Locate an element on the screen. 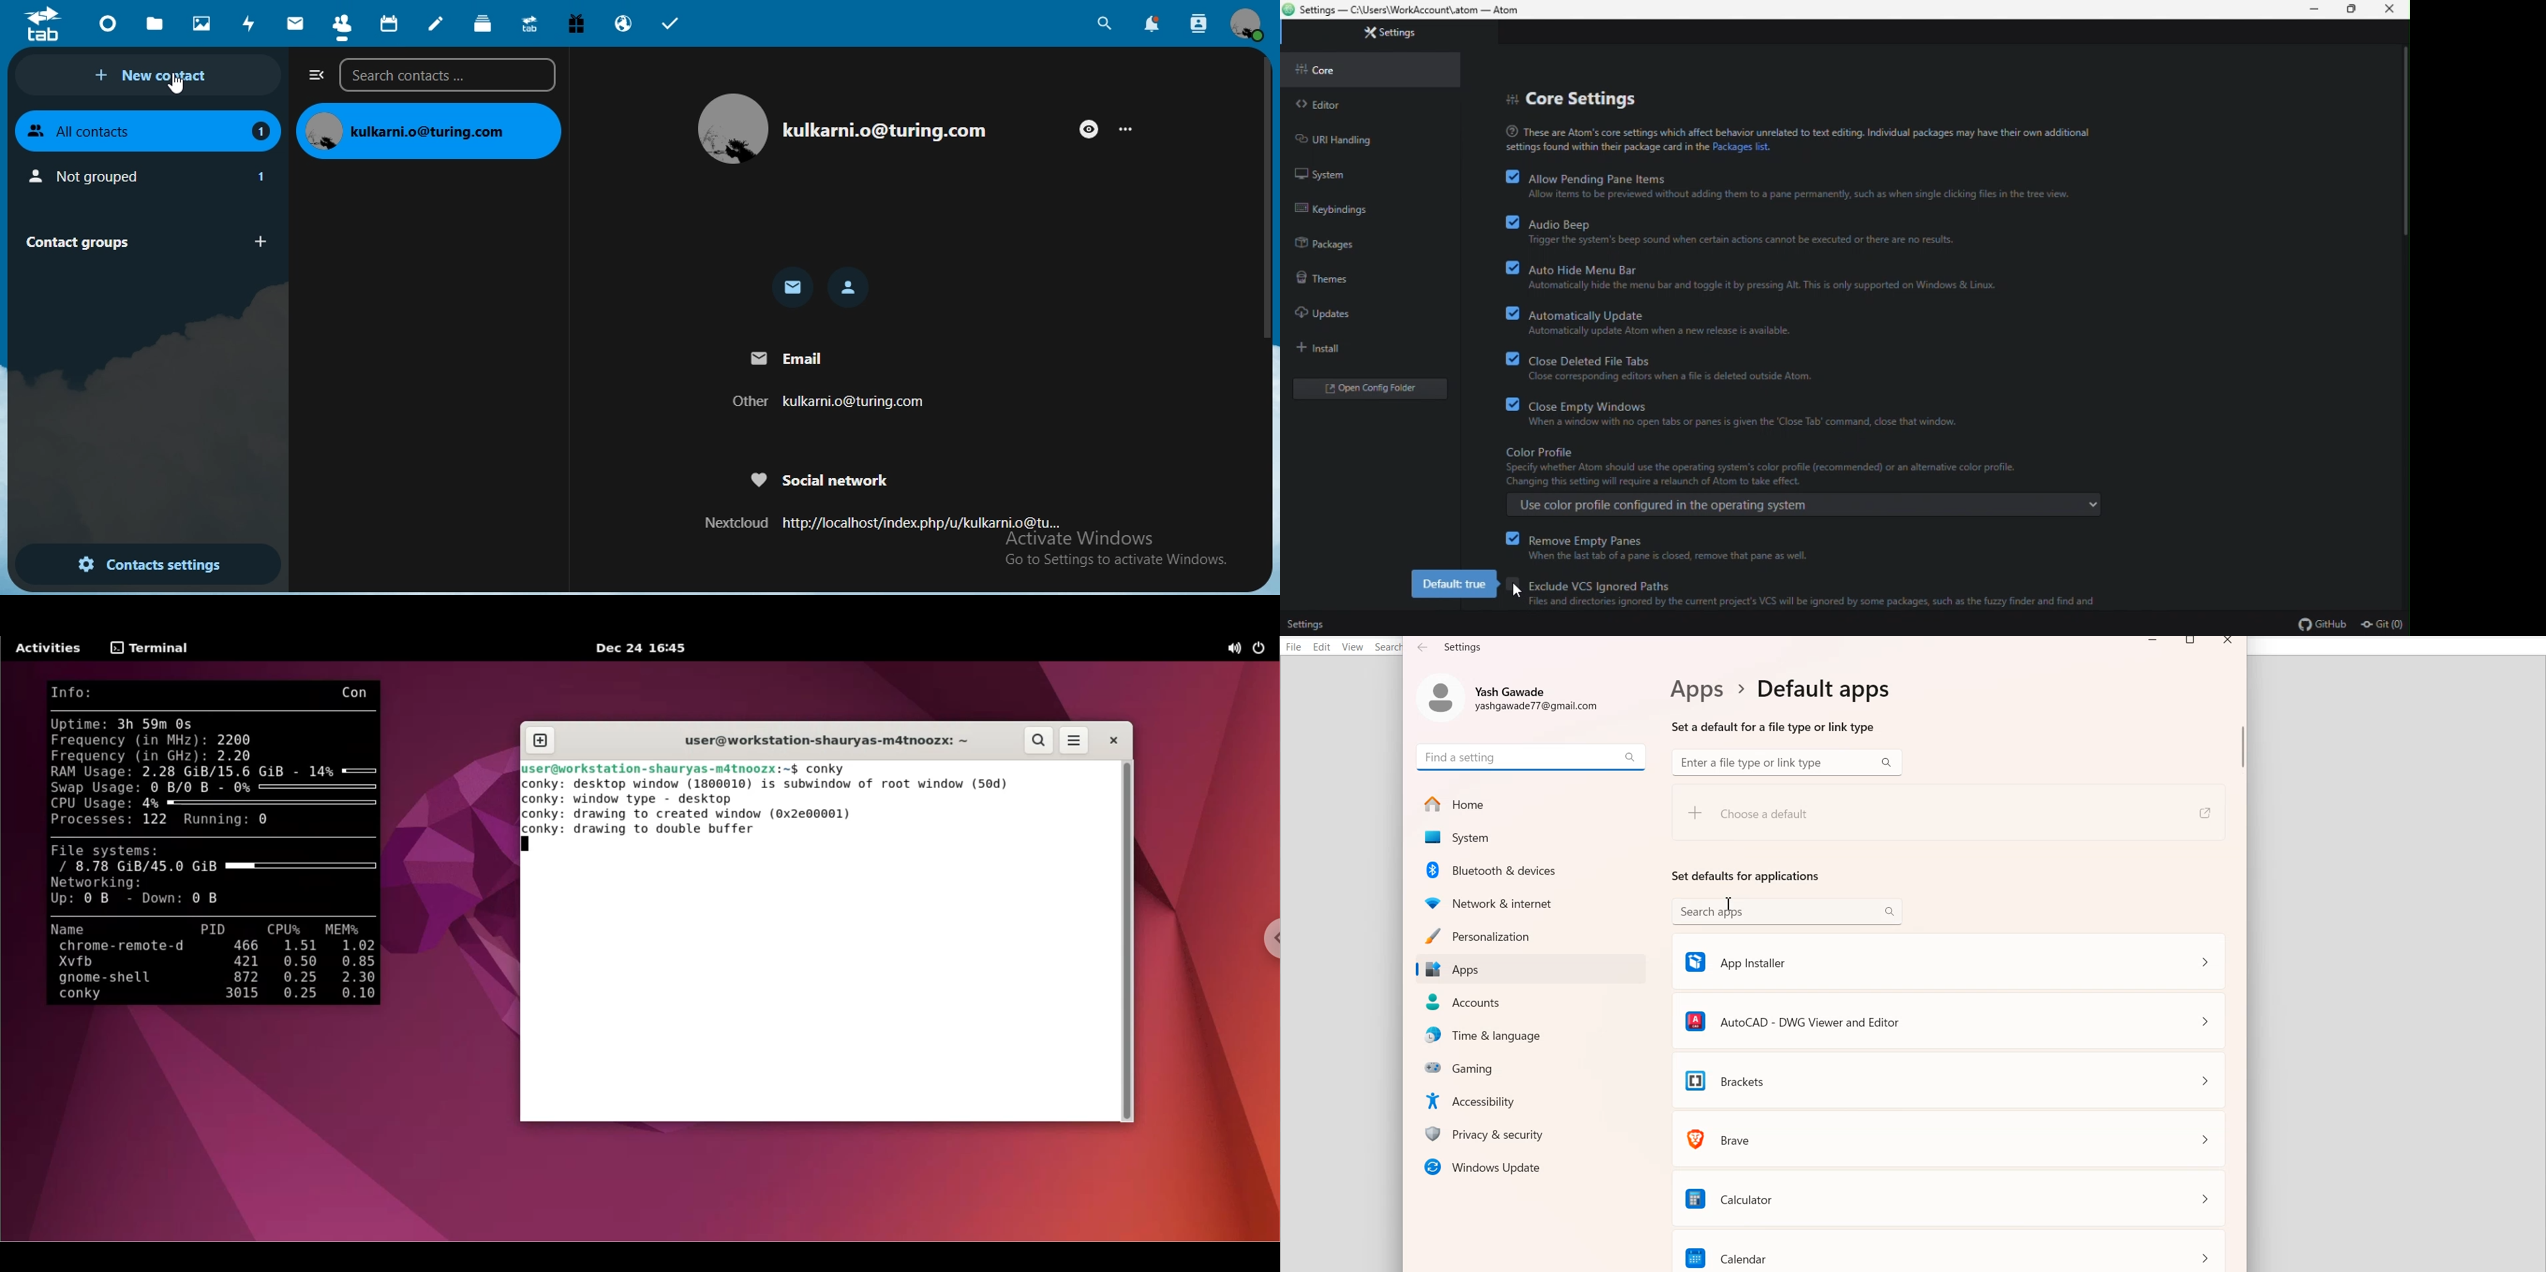  new contact is located at coordinates (155, 76).